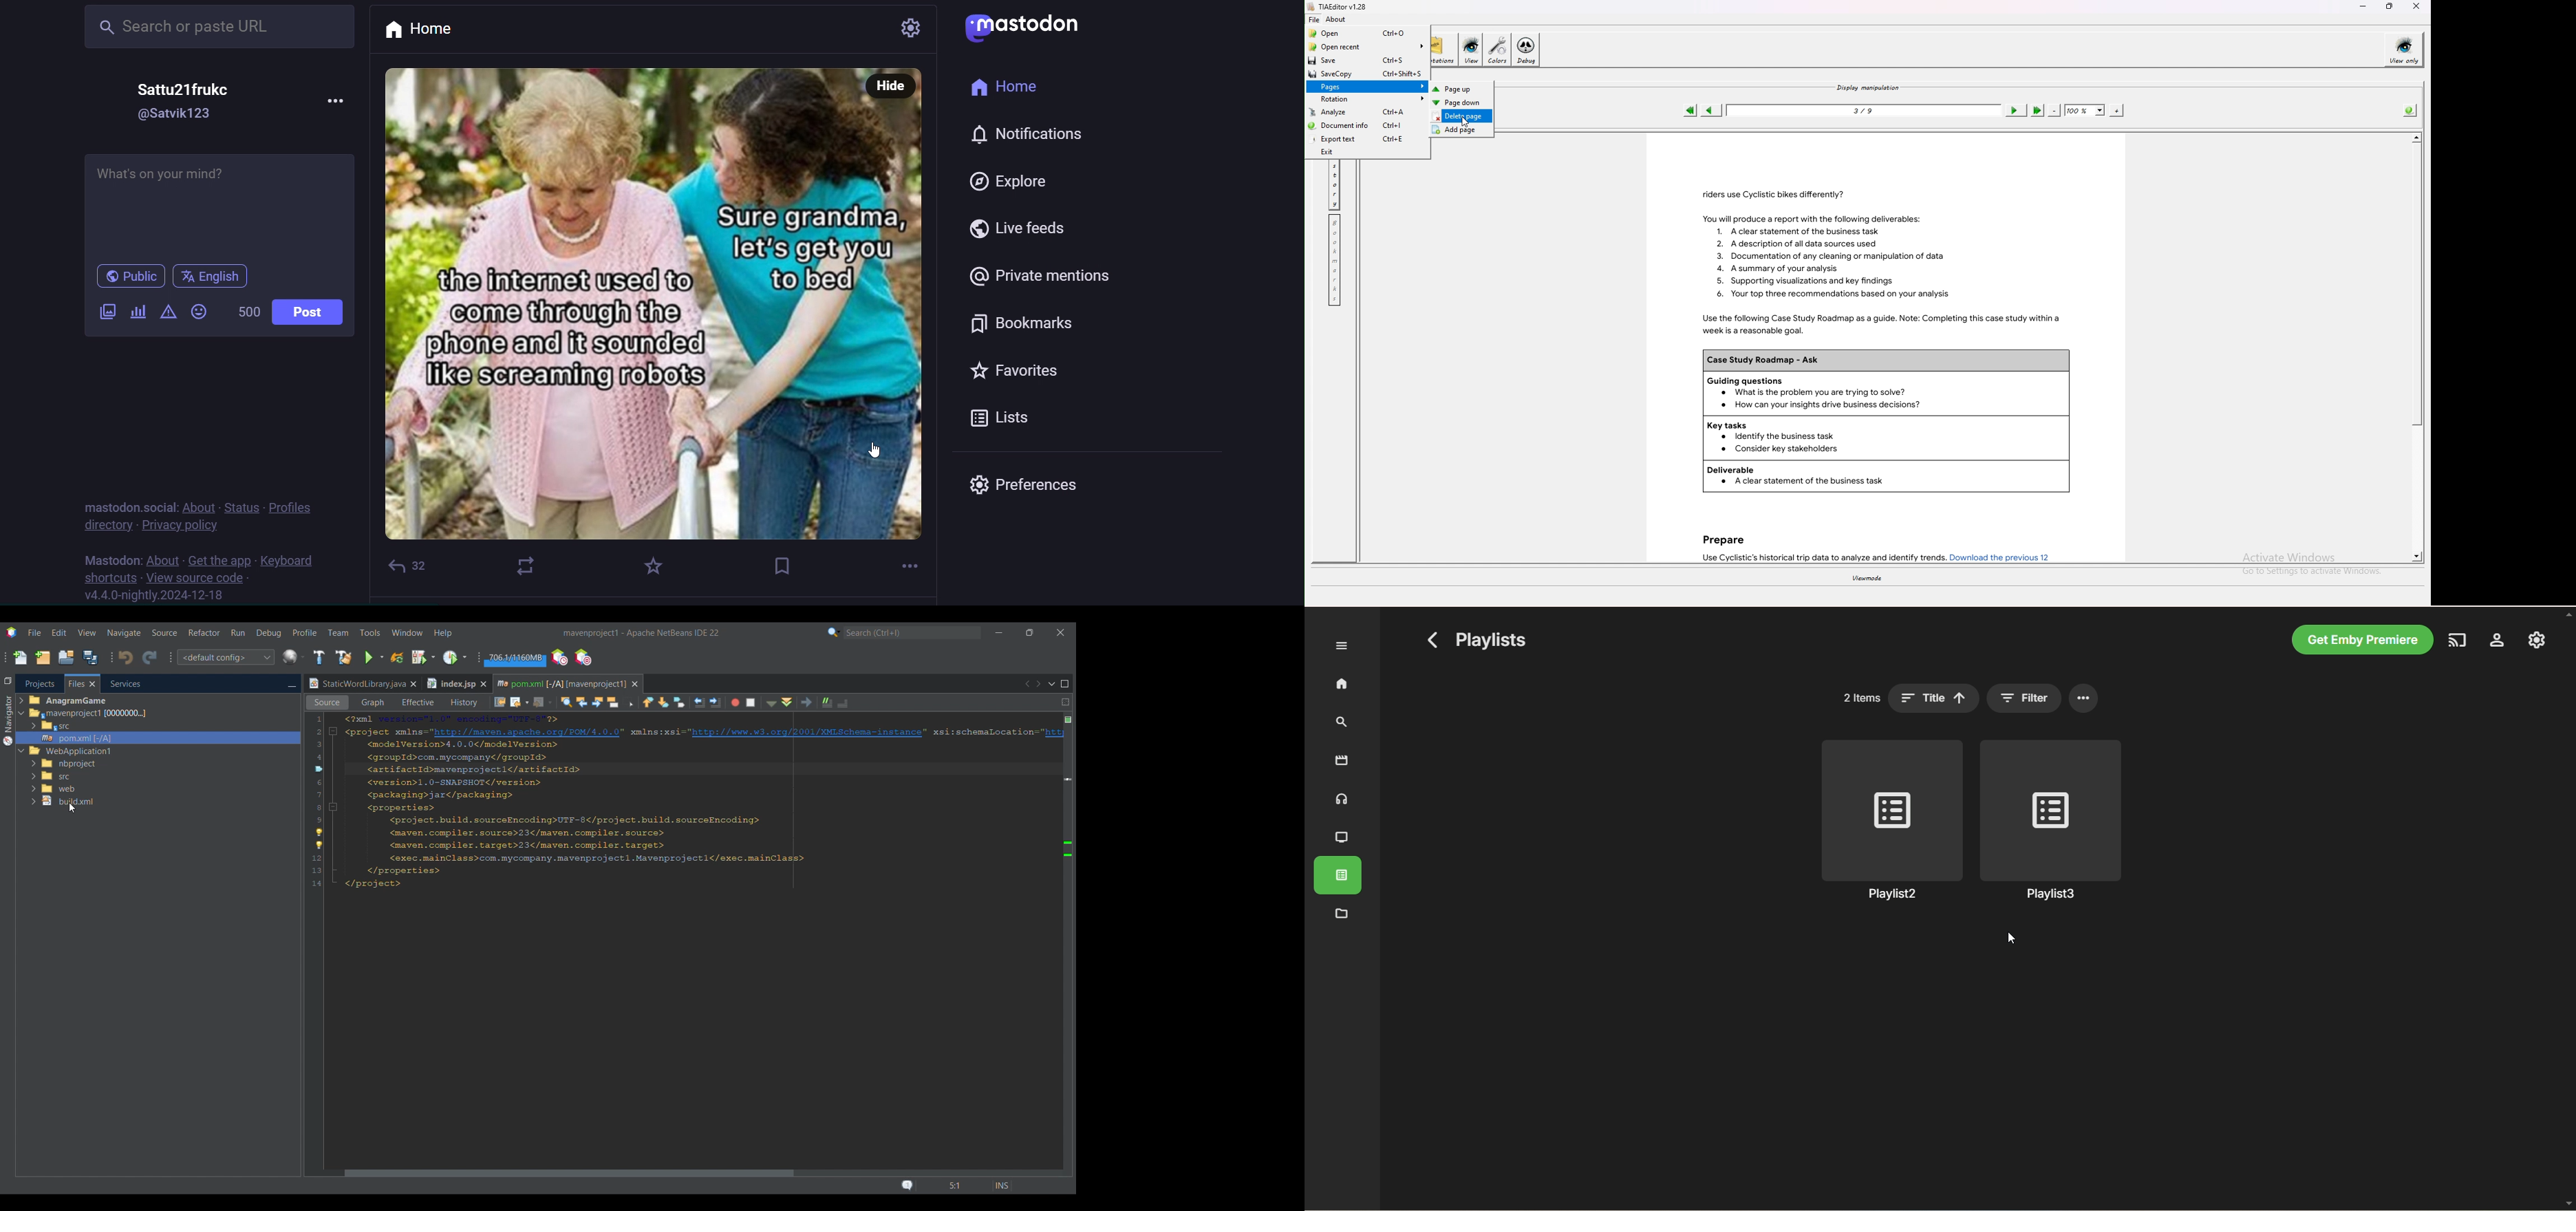 The height and width of the screenshot is (1232, 2576). I want to click on File/Folder options to choose from, so click(69, 783).